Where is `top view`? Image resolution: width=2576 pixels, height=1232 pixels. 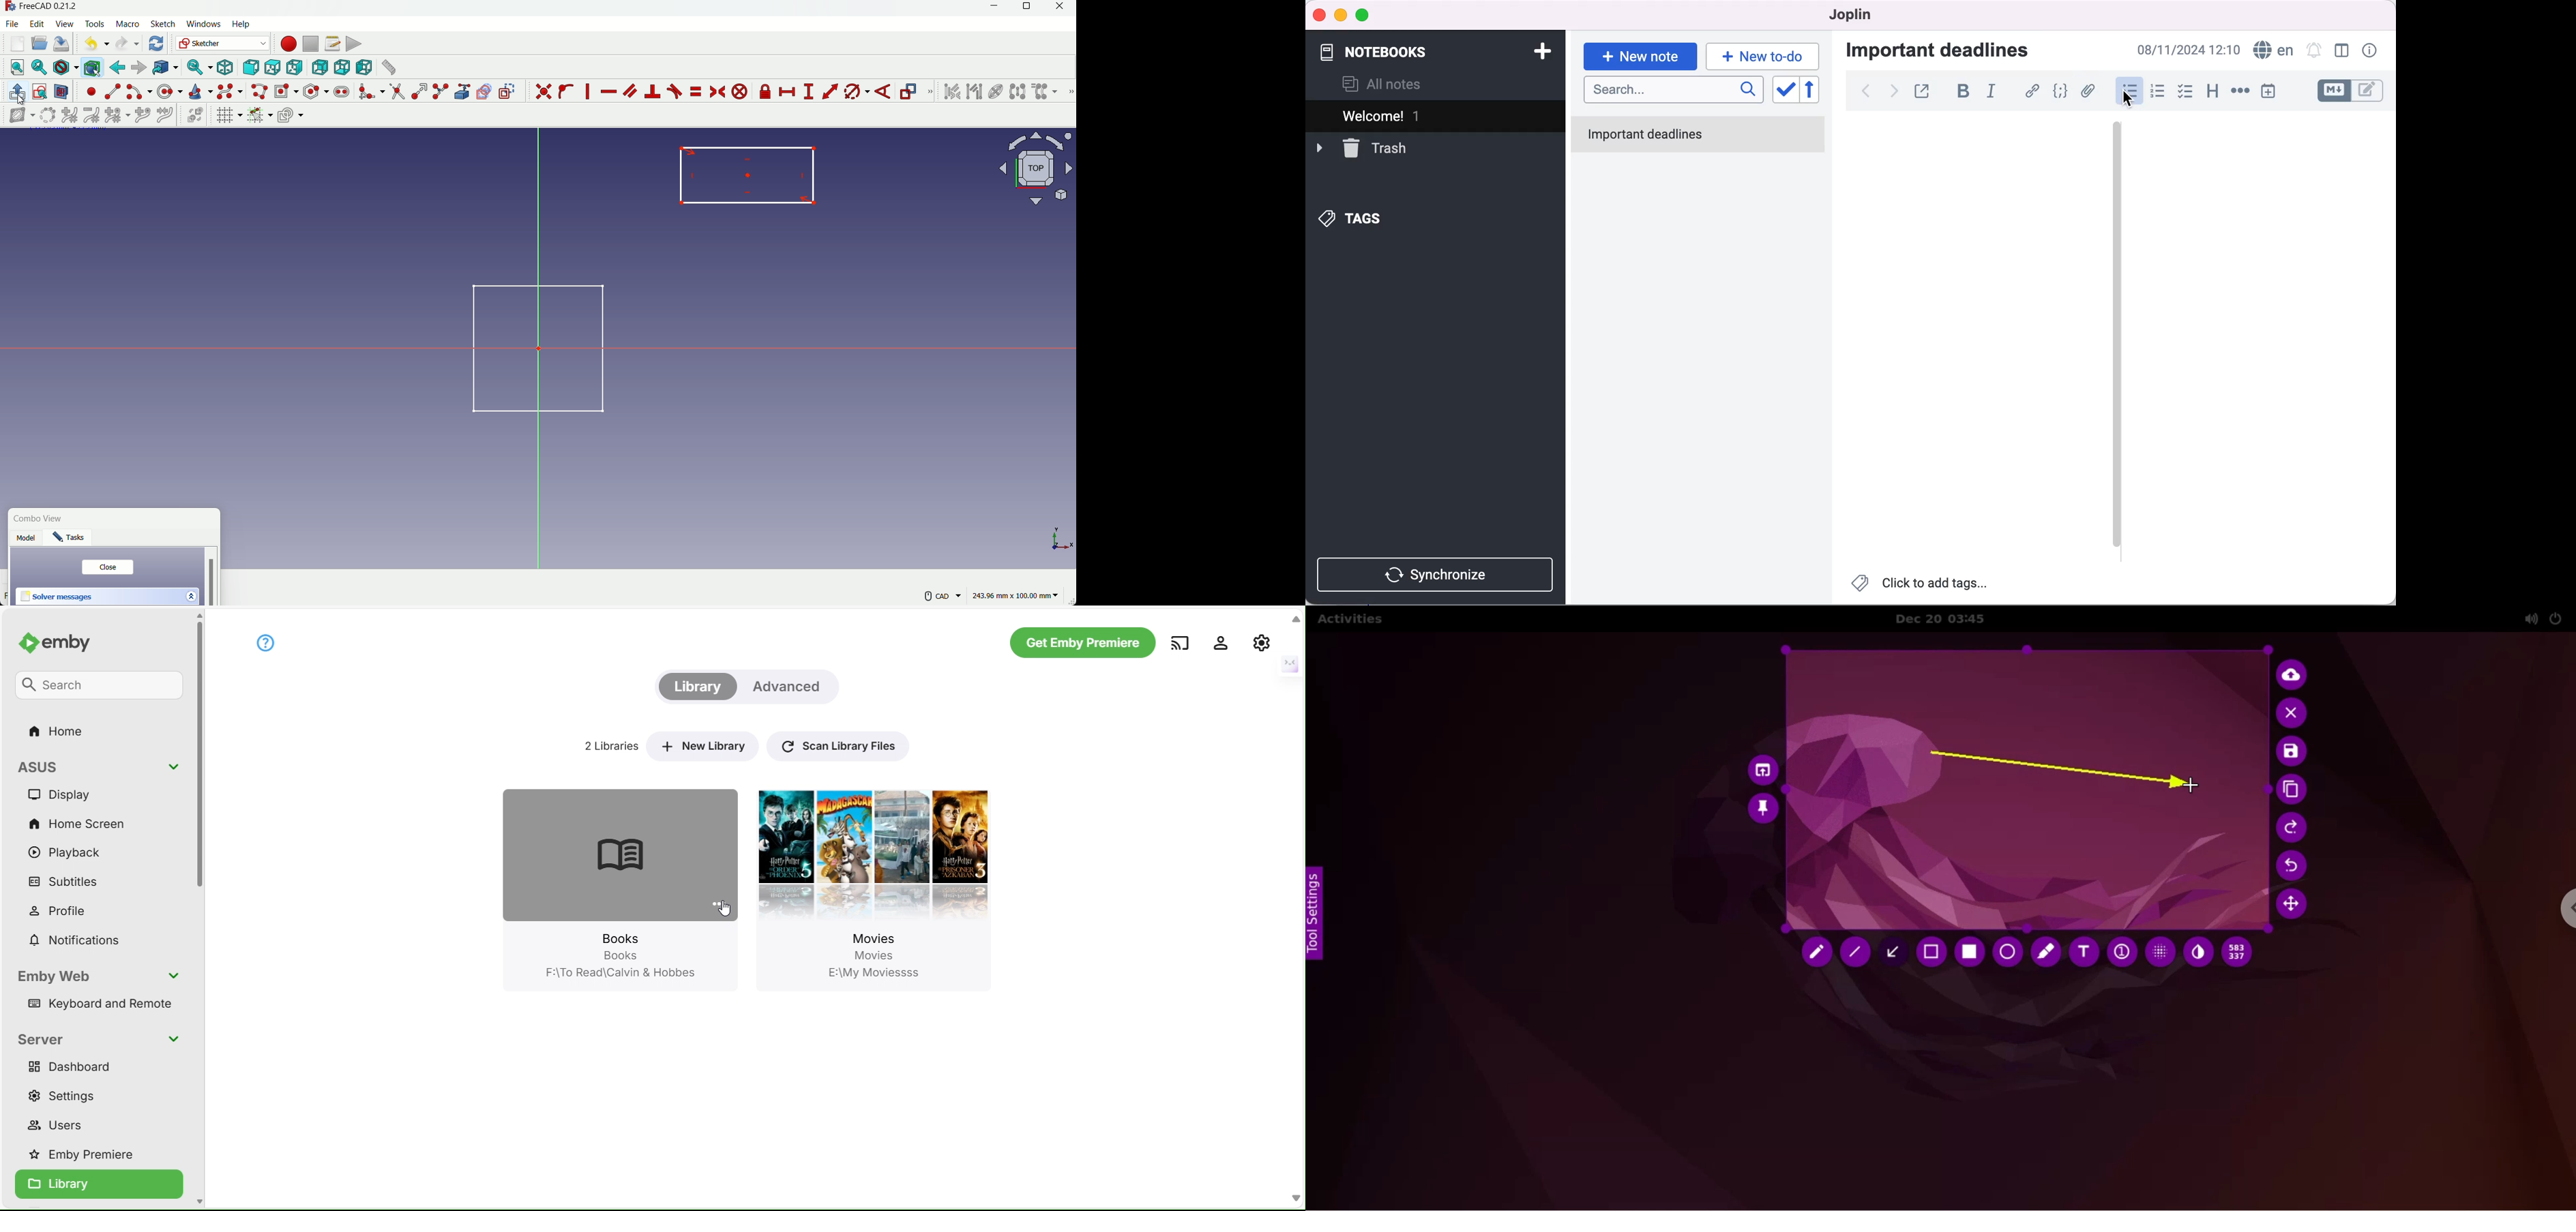 top view is located at coordinates (272, 68).